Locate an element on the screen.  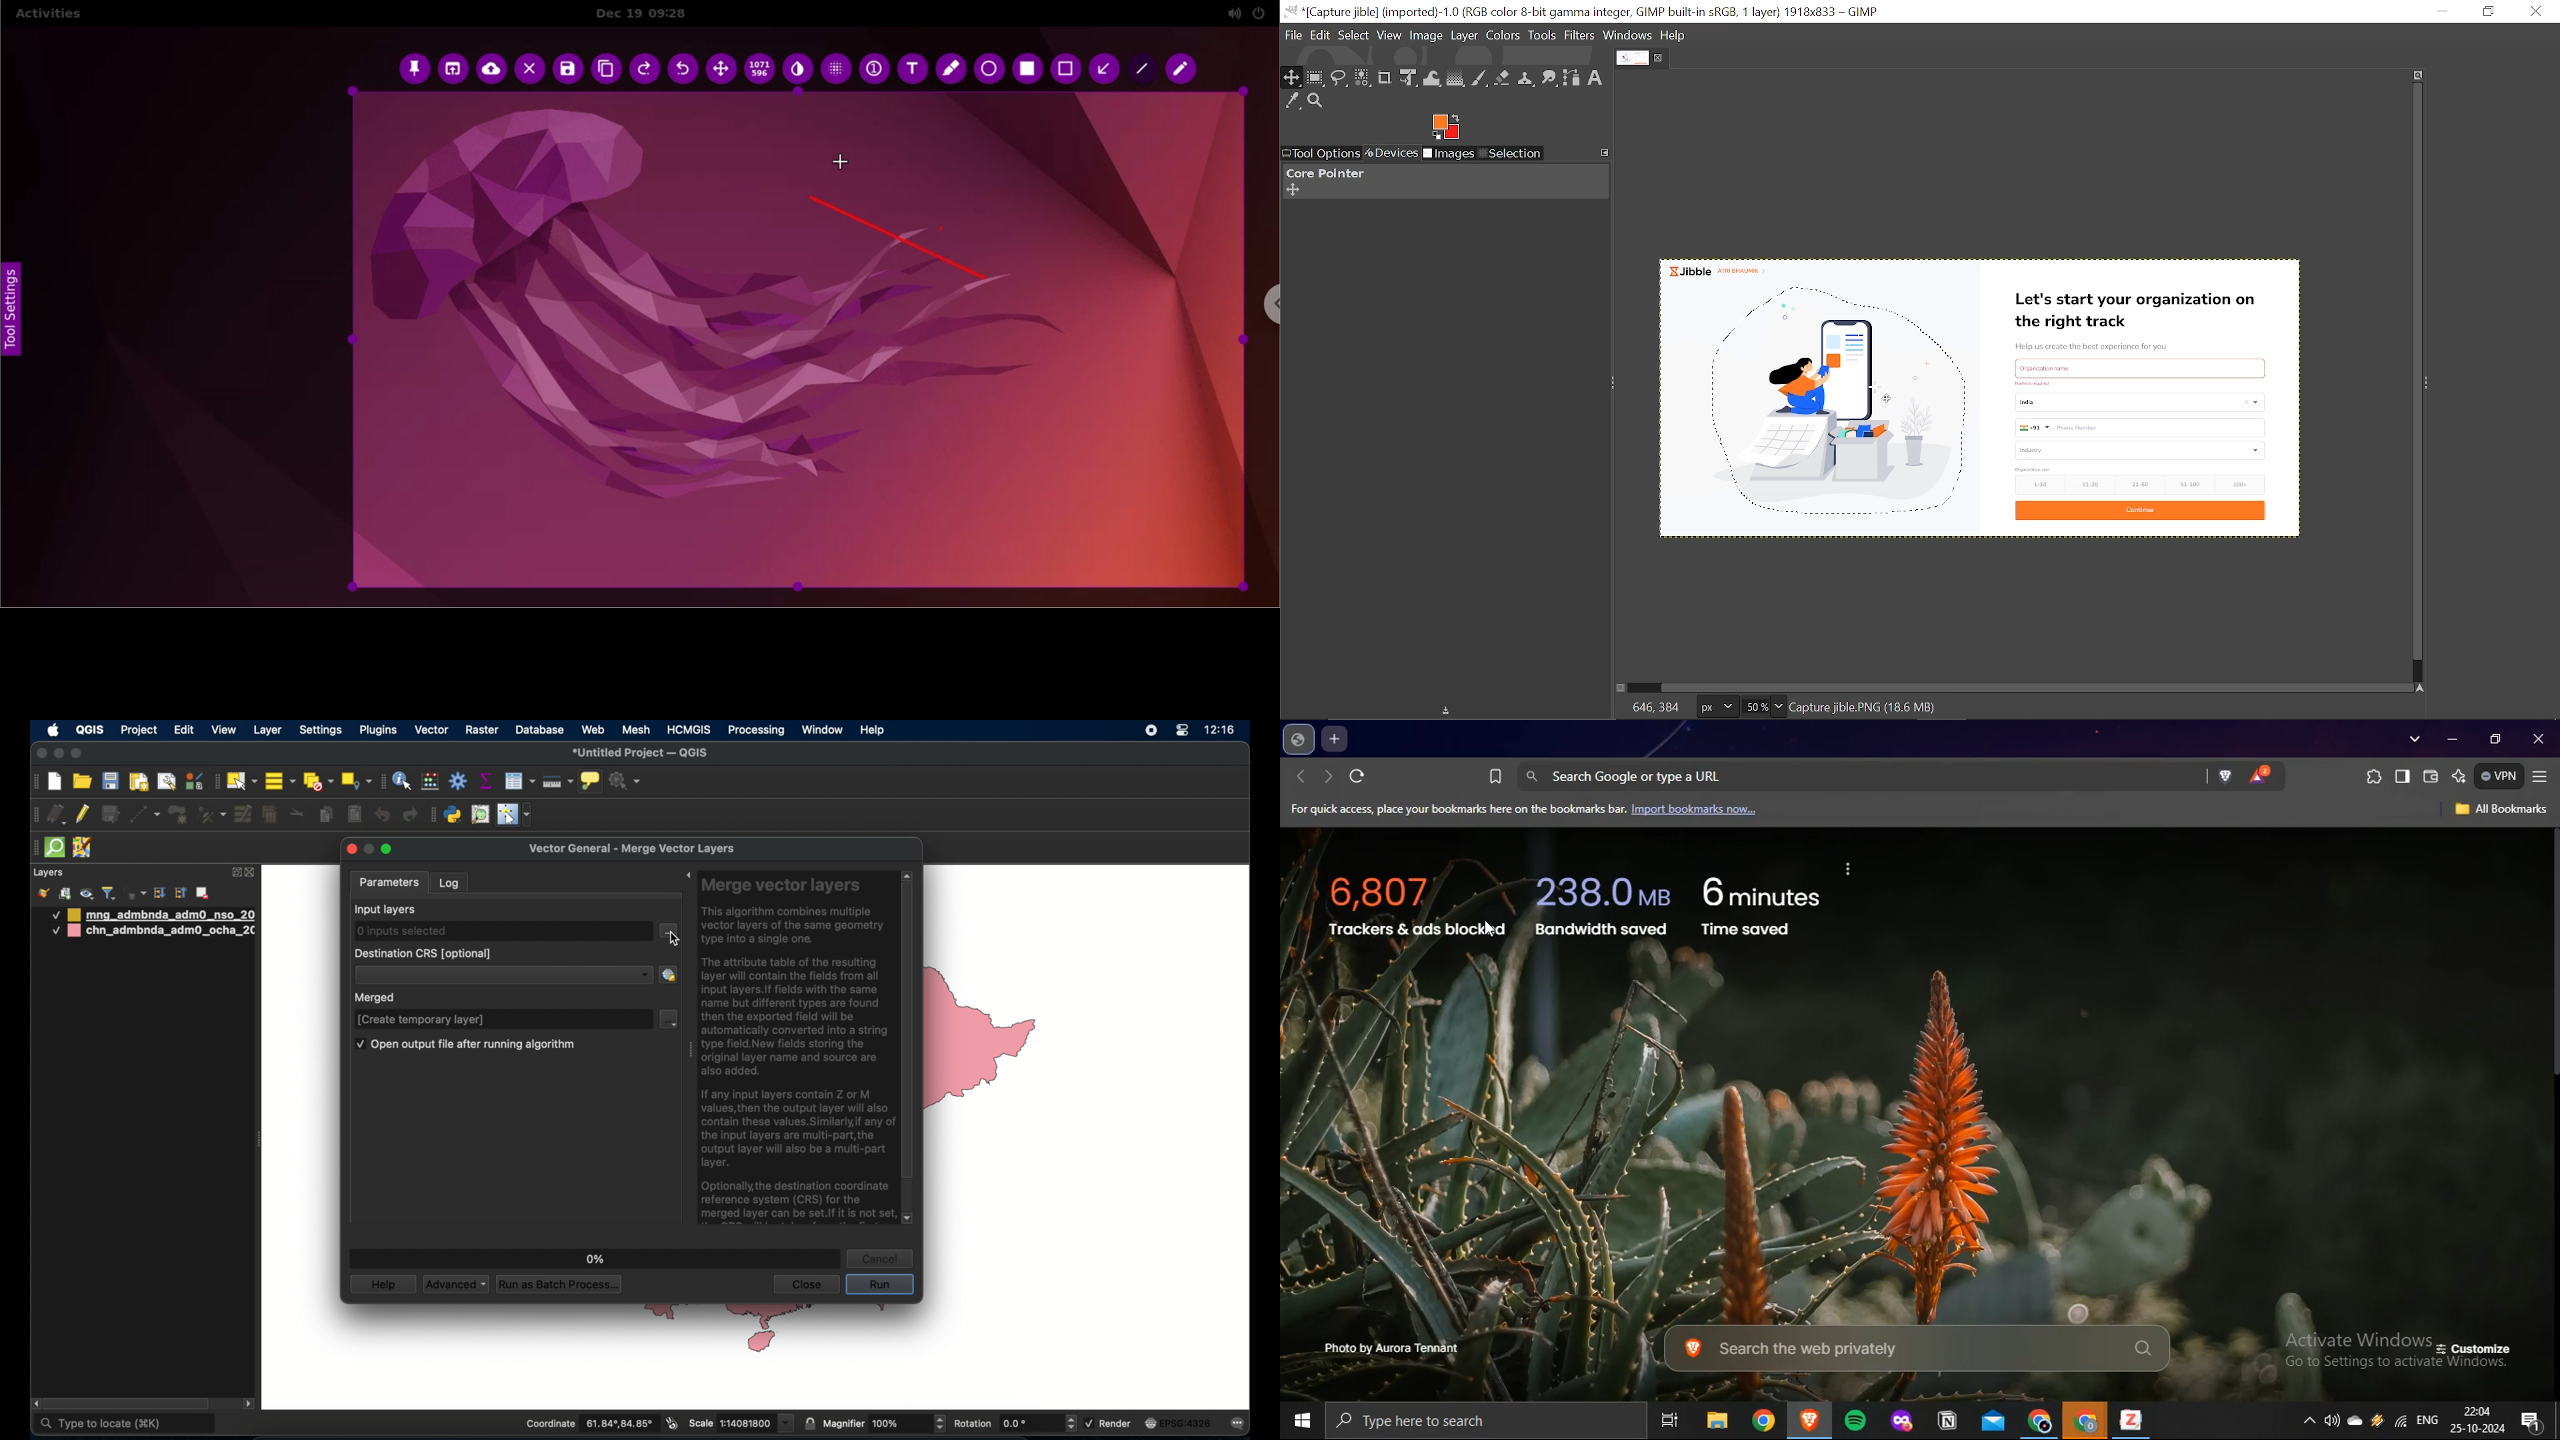
Paintbrush tool is located at coordinates (1480, 80).